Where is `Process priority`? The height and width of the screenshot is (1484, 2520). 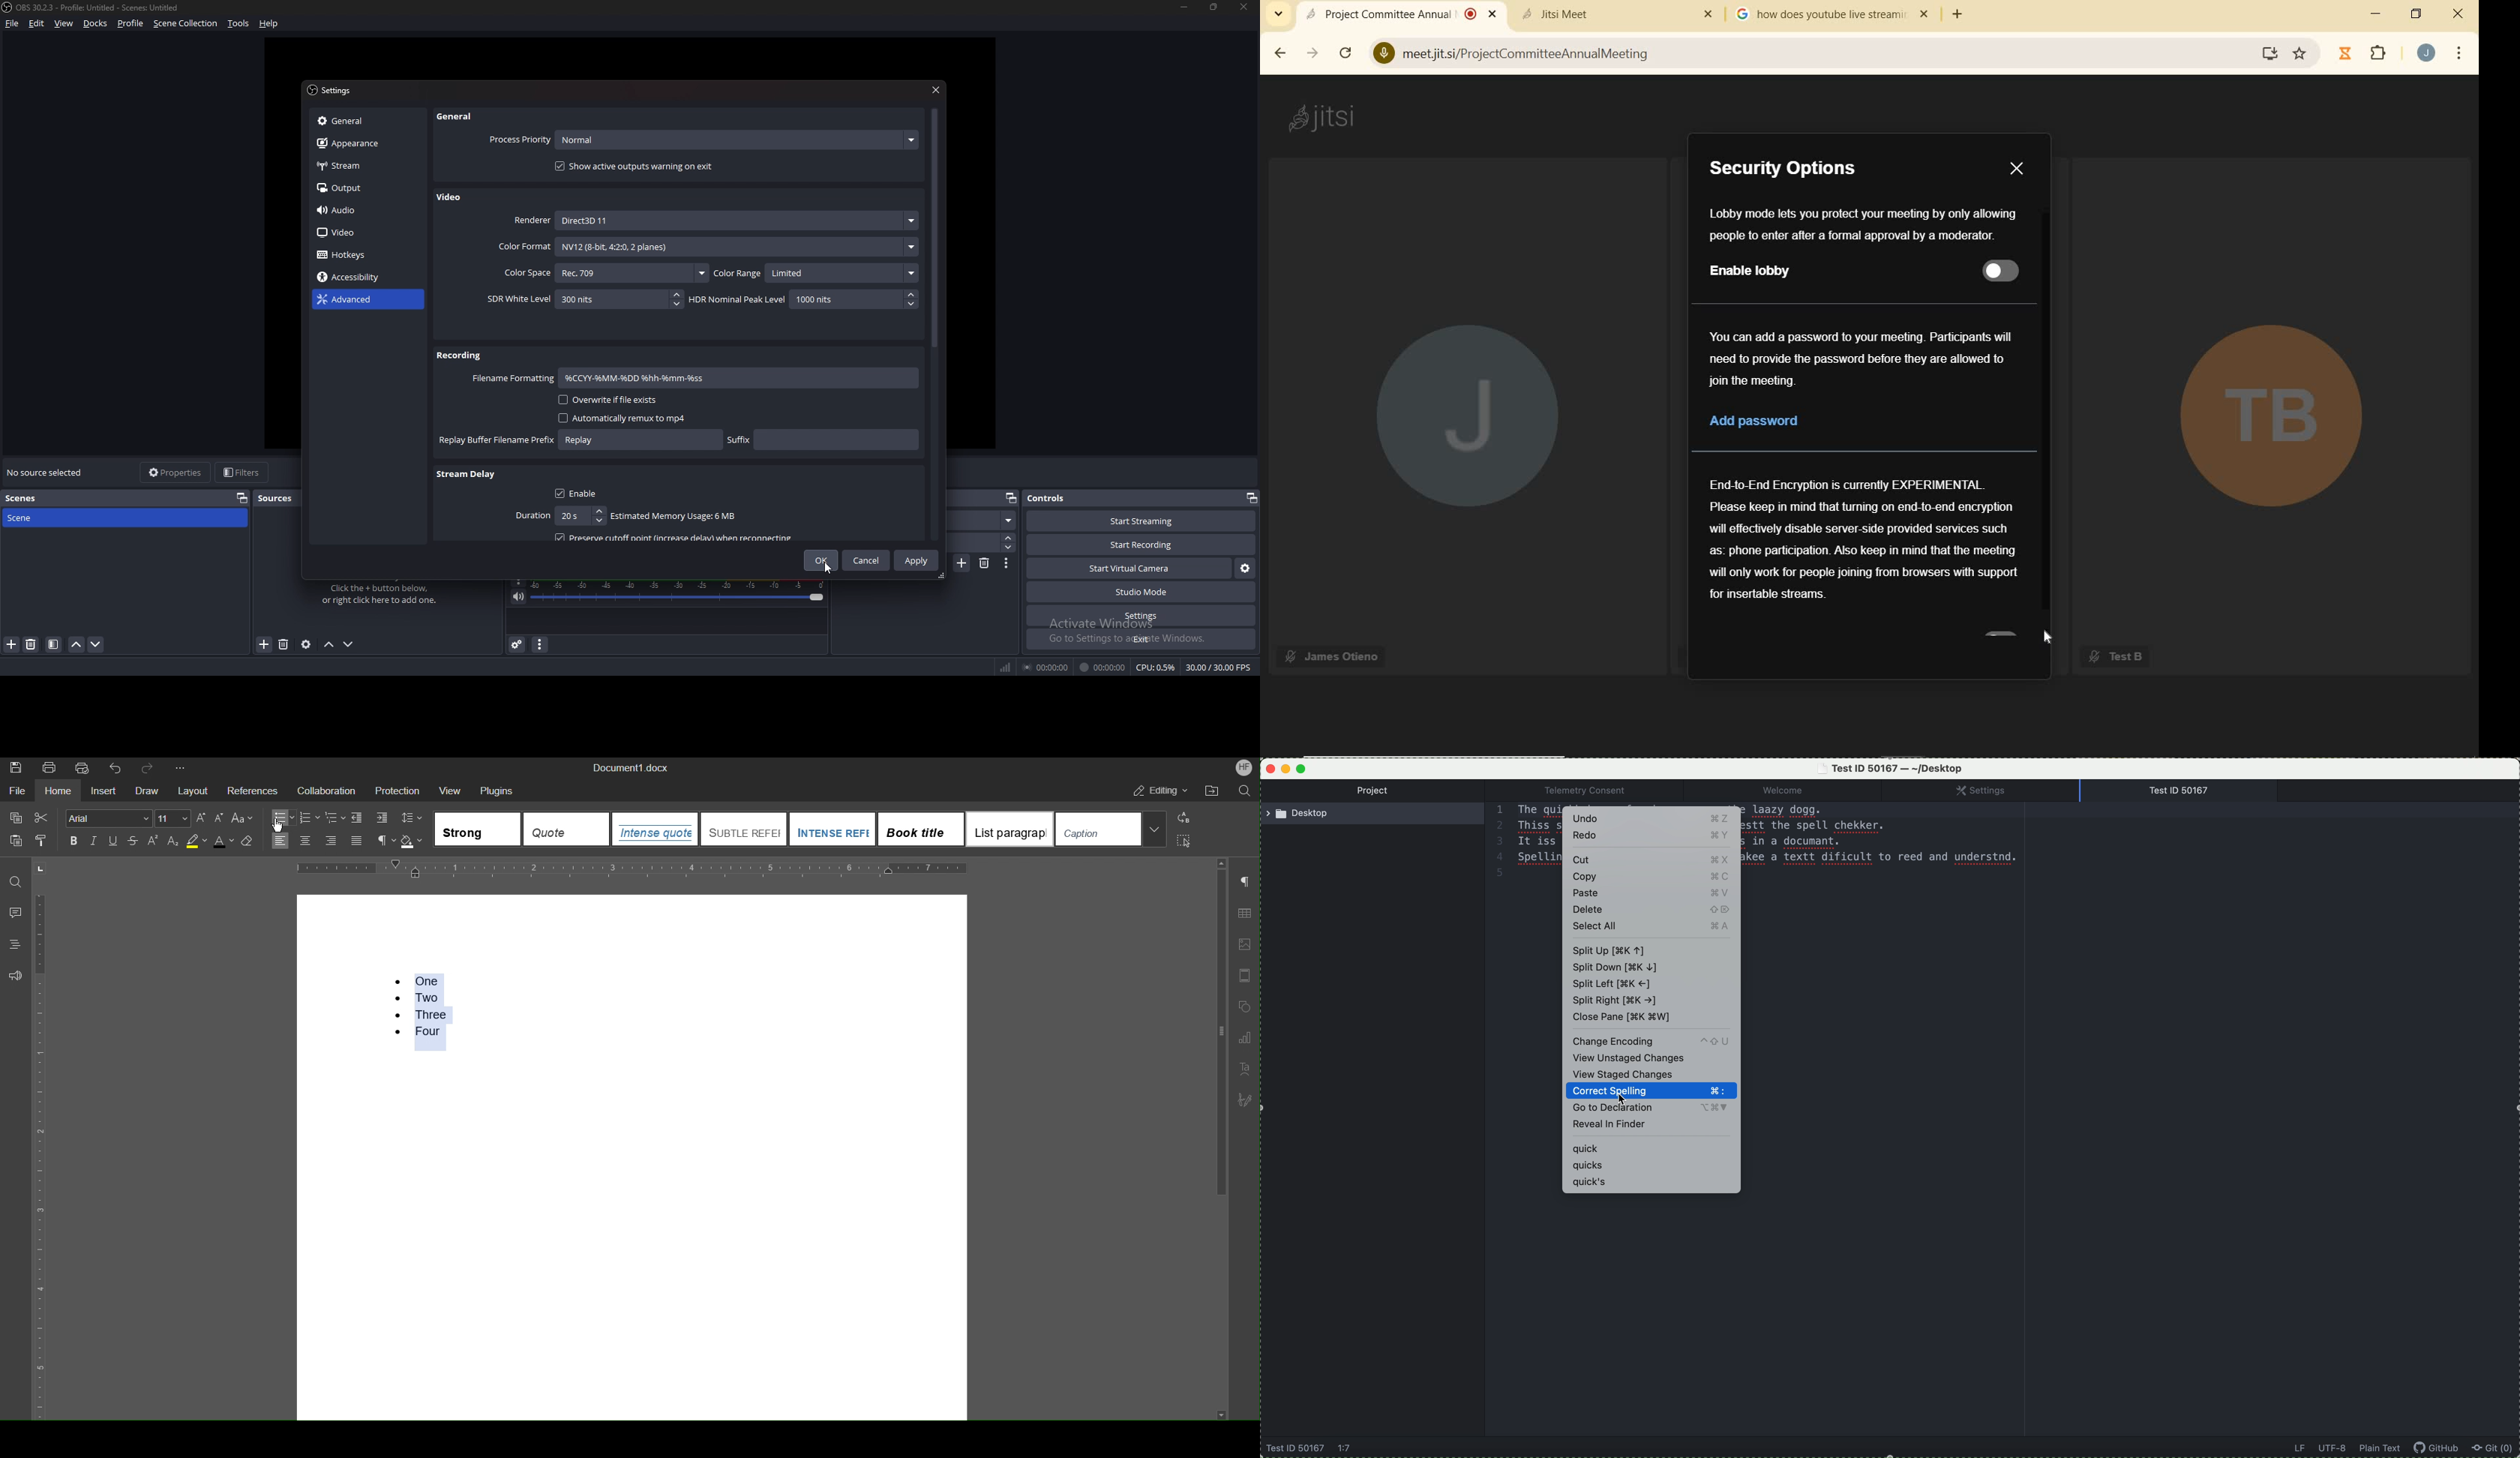
Process priority is located at coordinates (704, 140).